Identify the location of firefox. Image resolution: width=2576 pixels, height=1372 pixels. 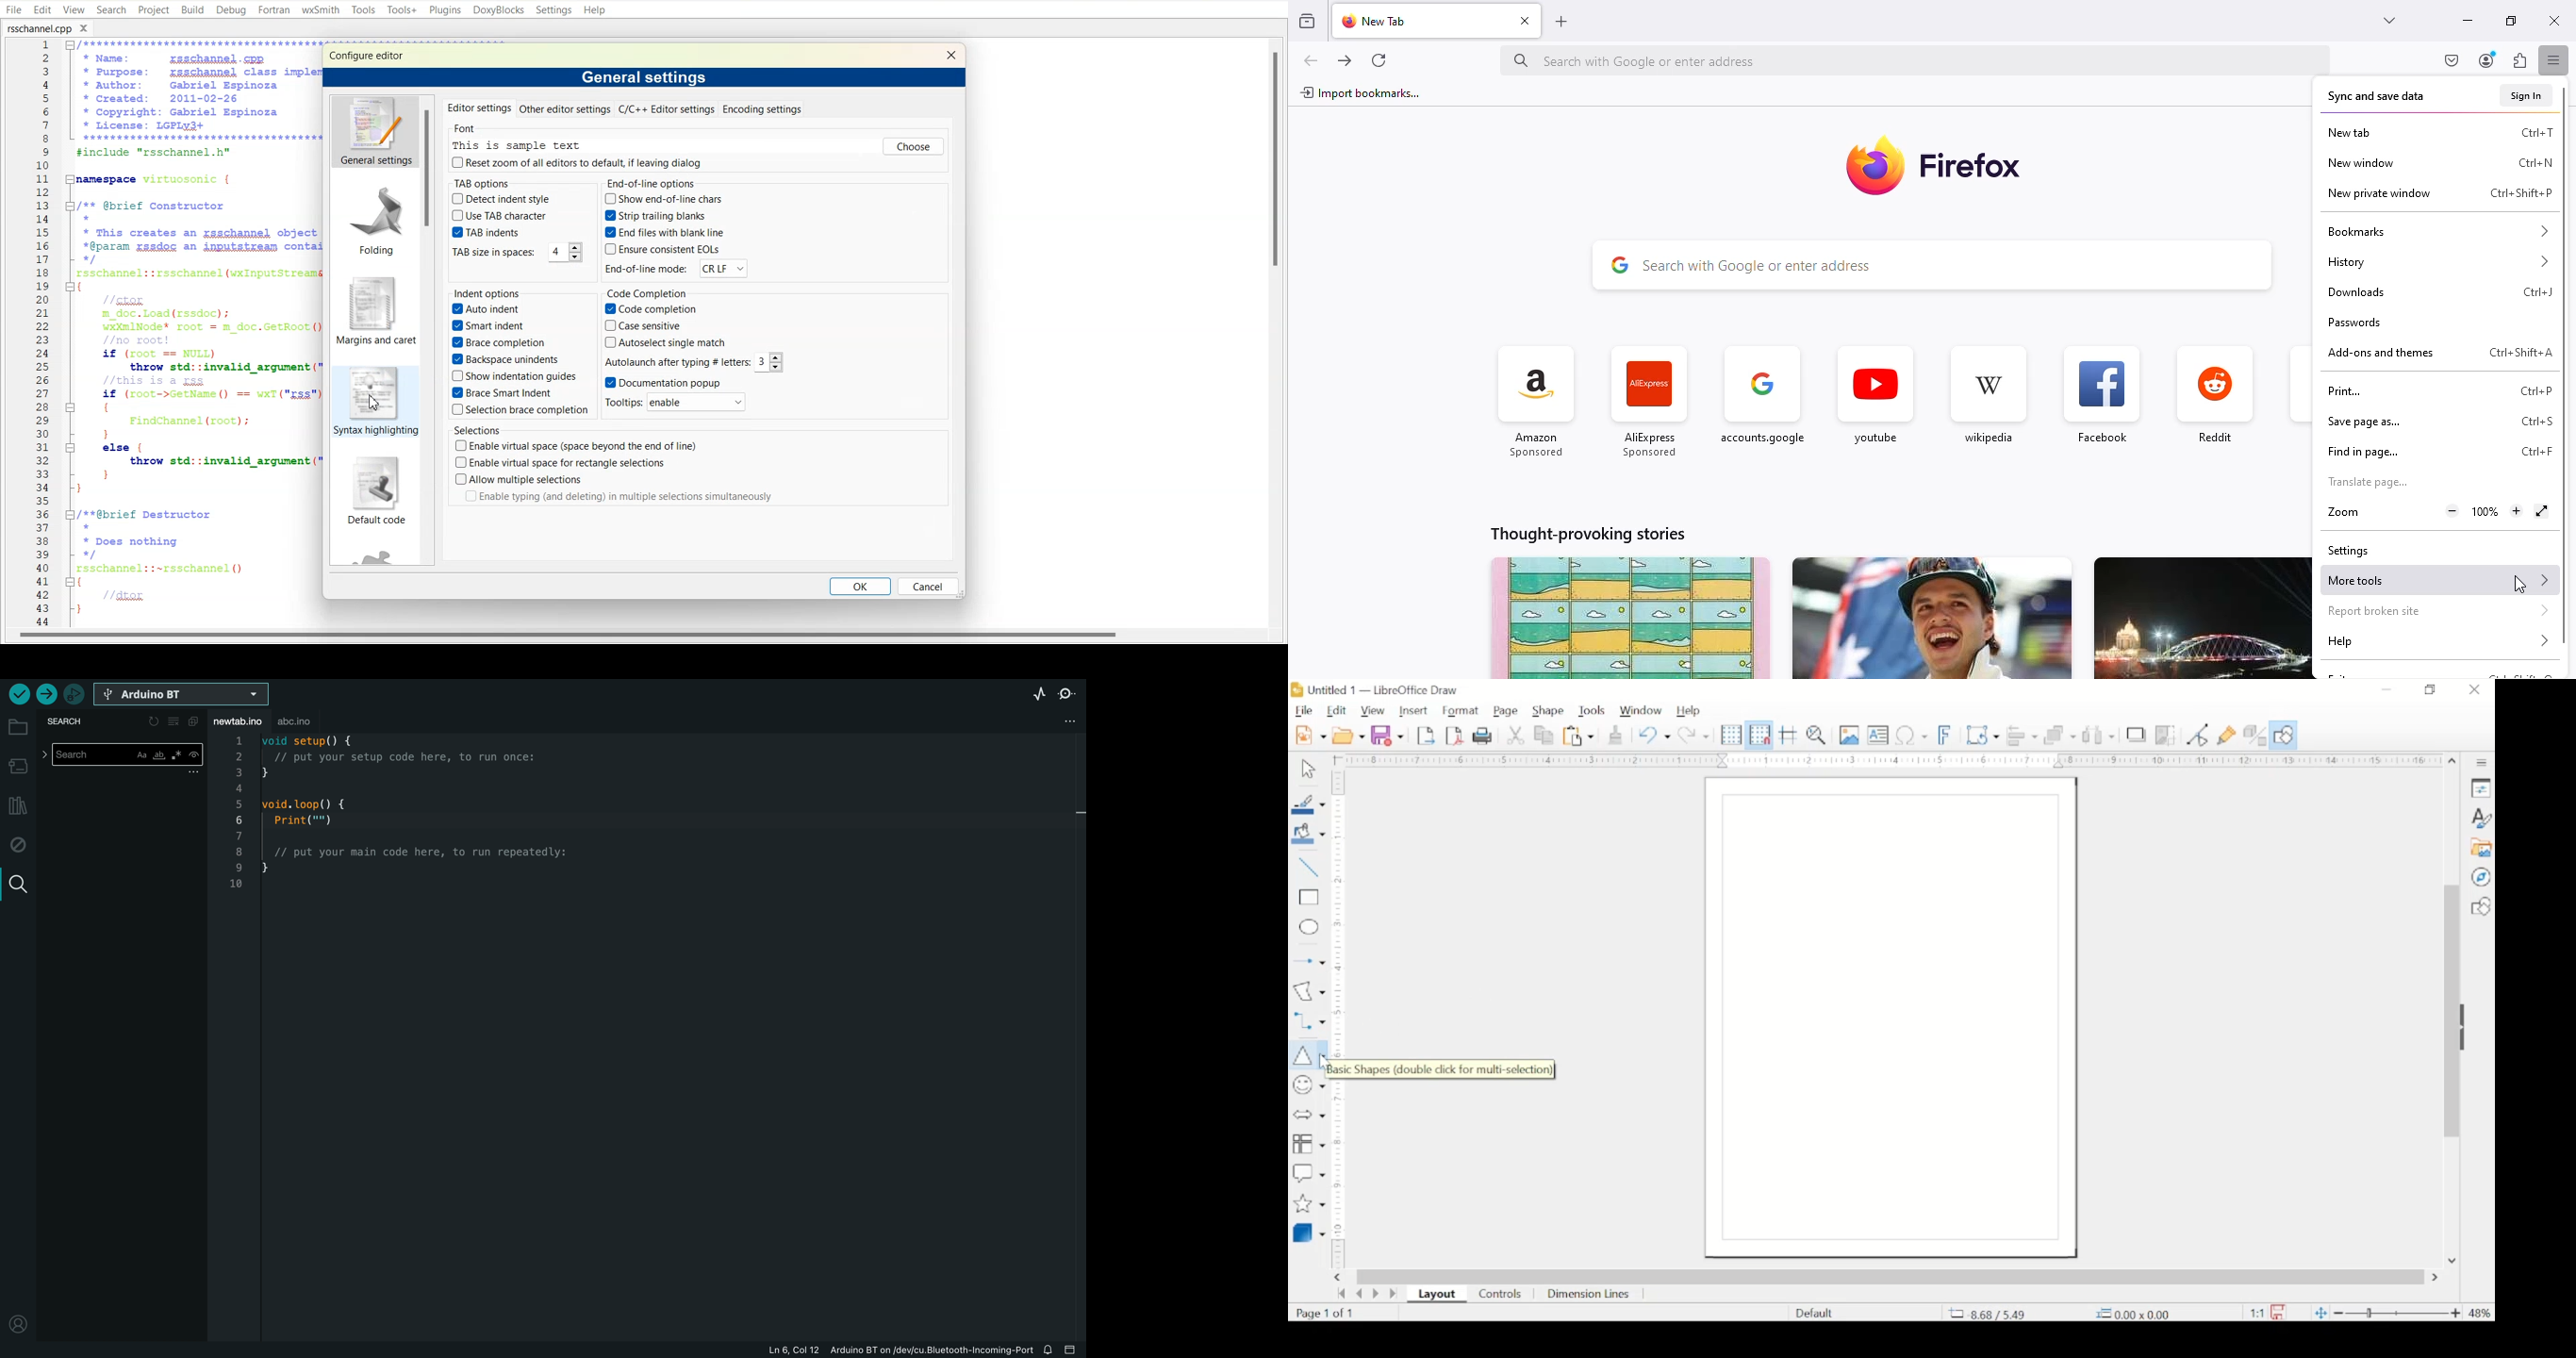
(1972, 164).